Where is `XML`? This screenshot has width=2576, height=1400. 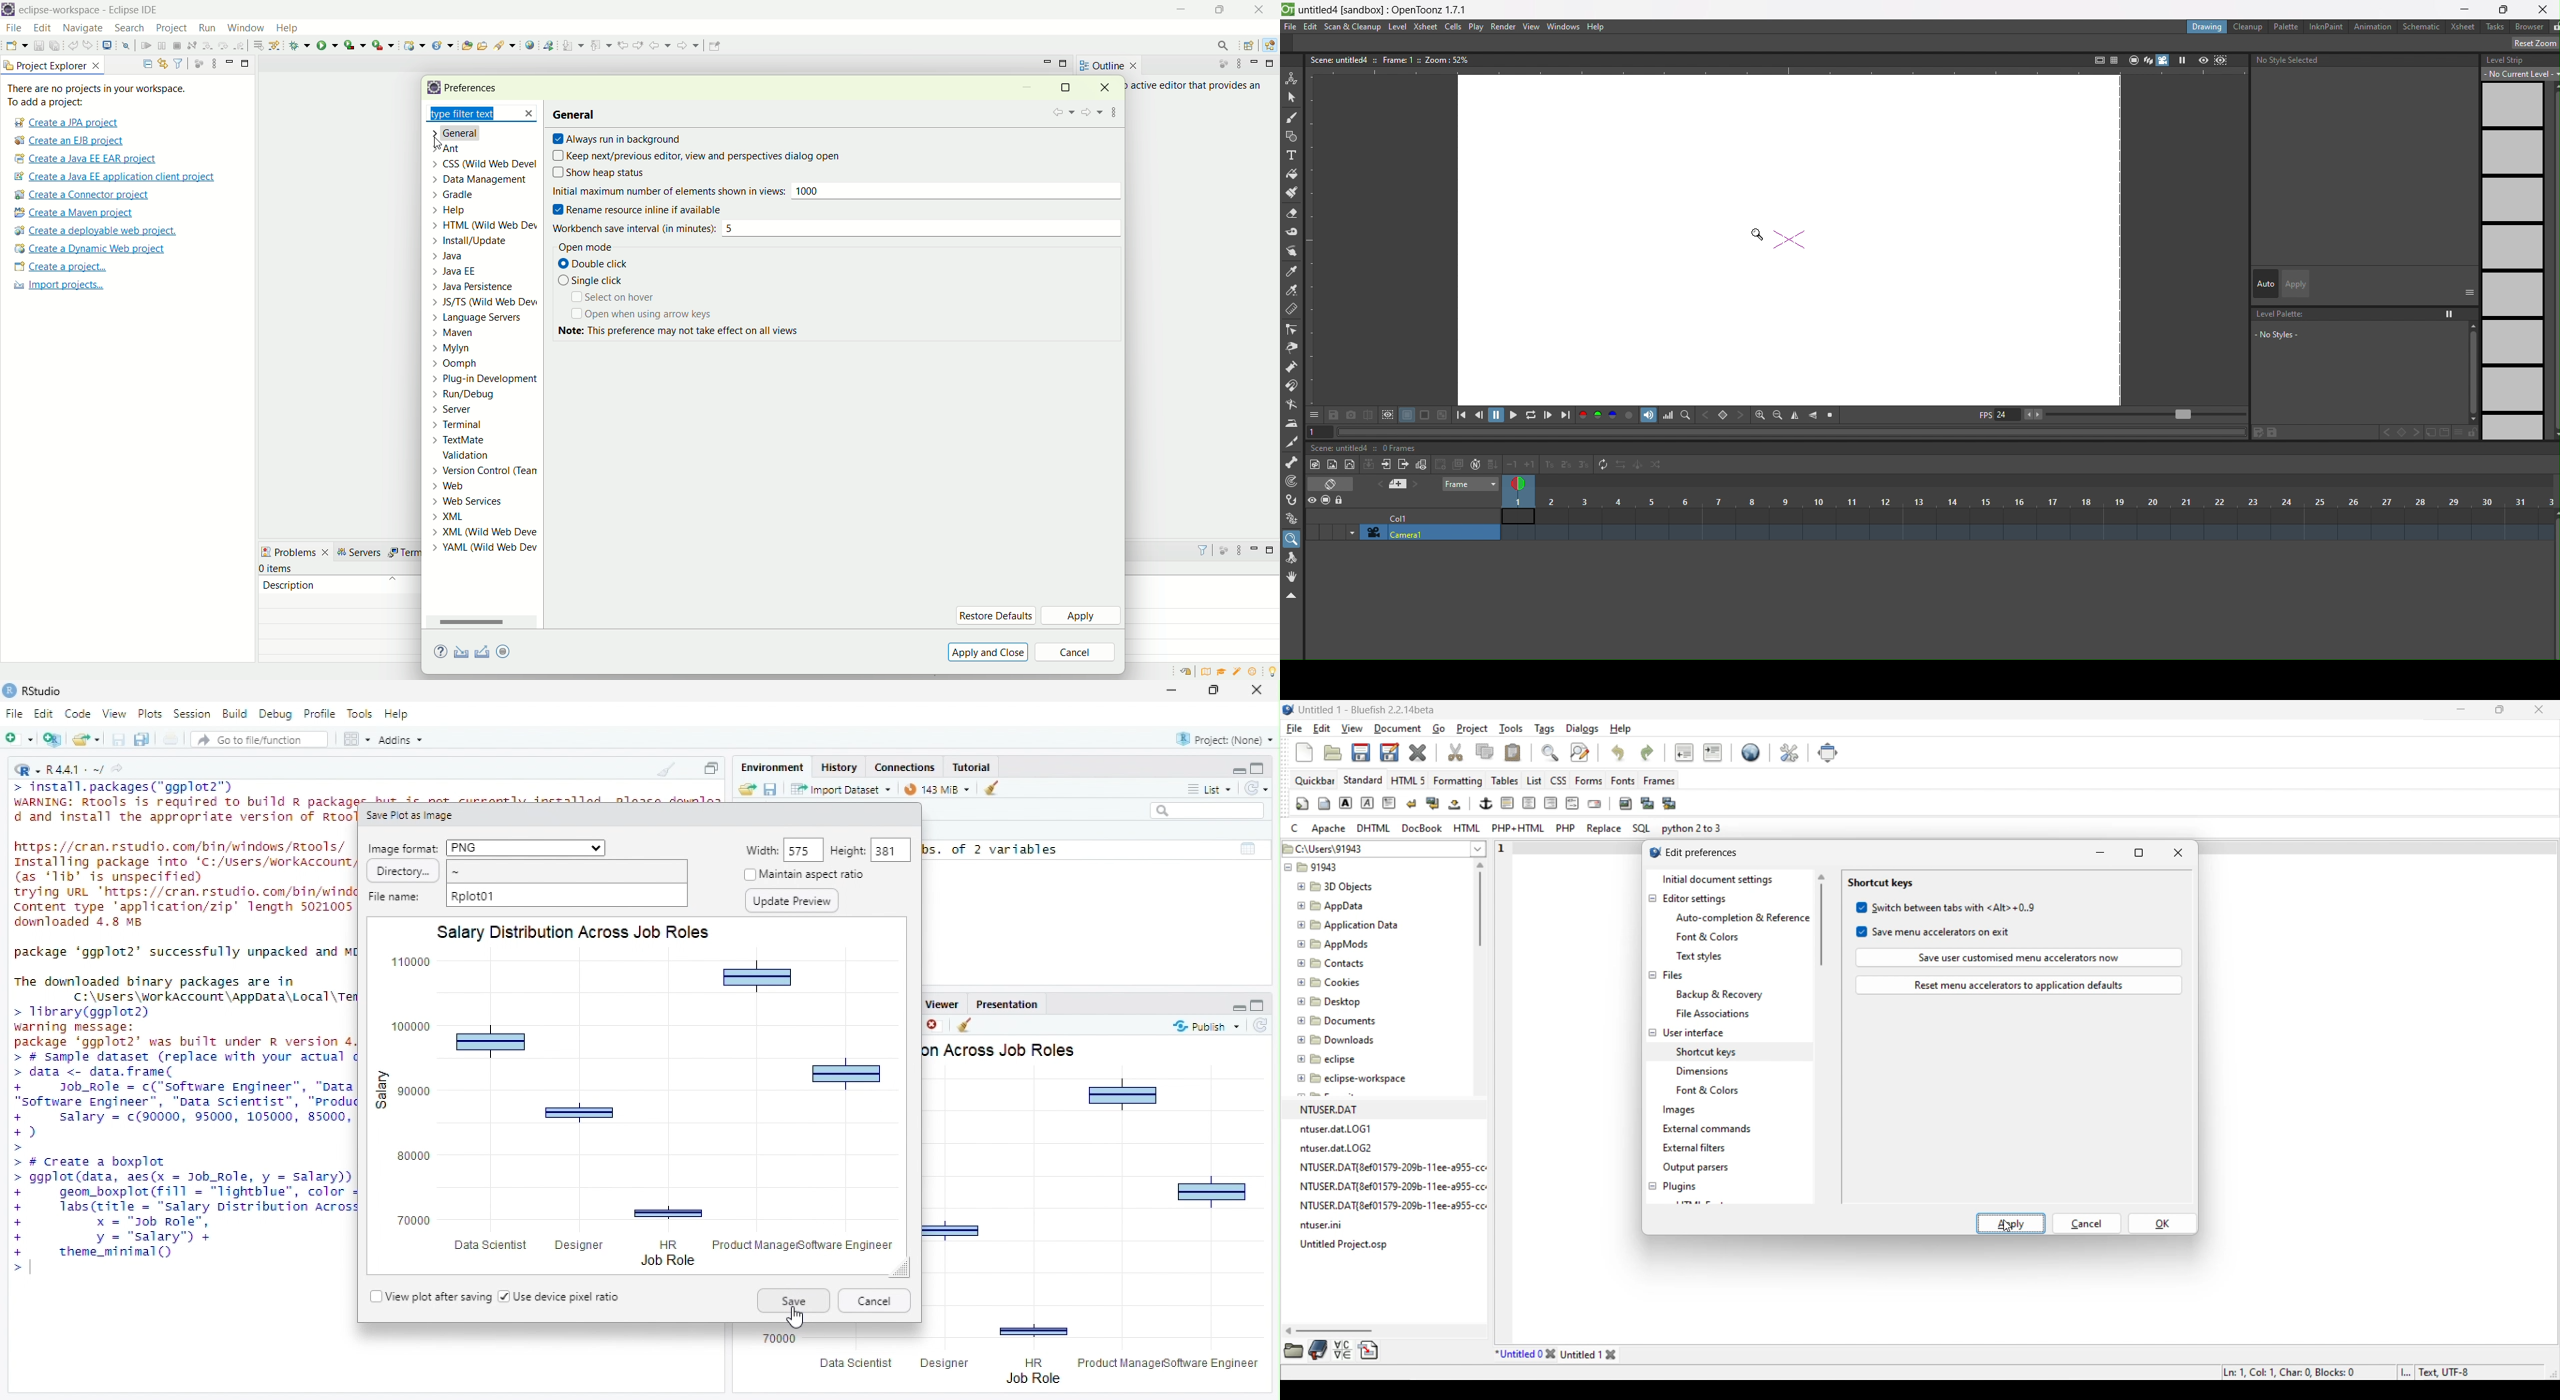 XML is located at coordinates (486, 531).